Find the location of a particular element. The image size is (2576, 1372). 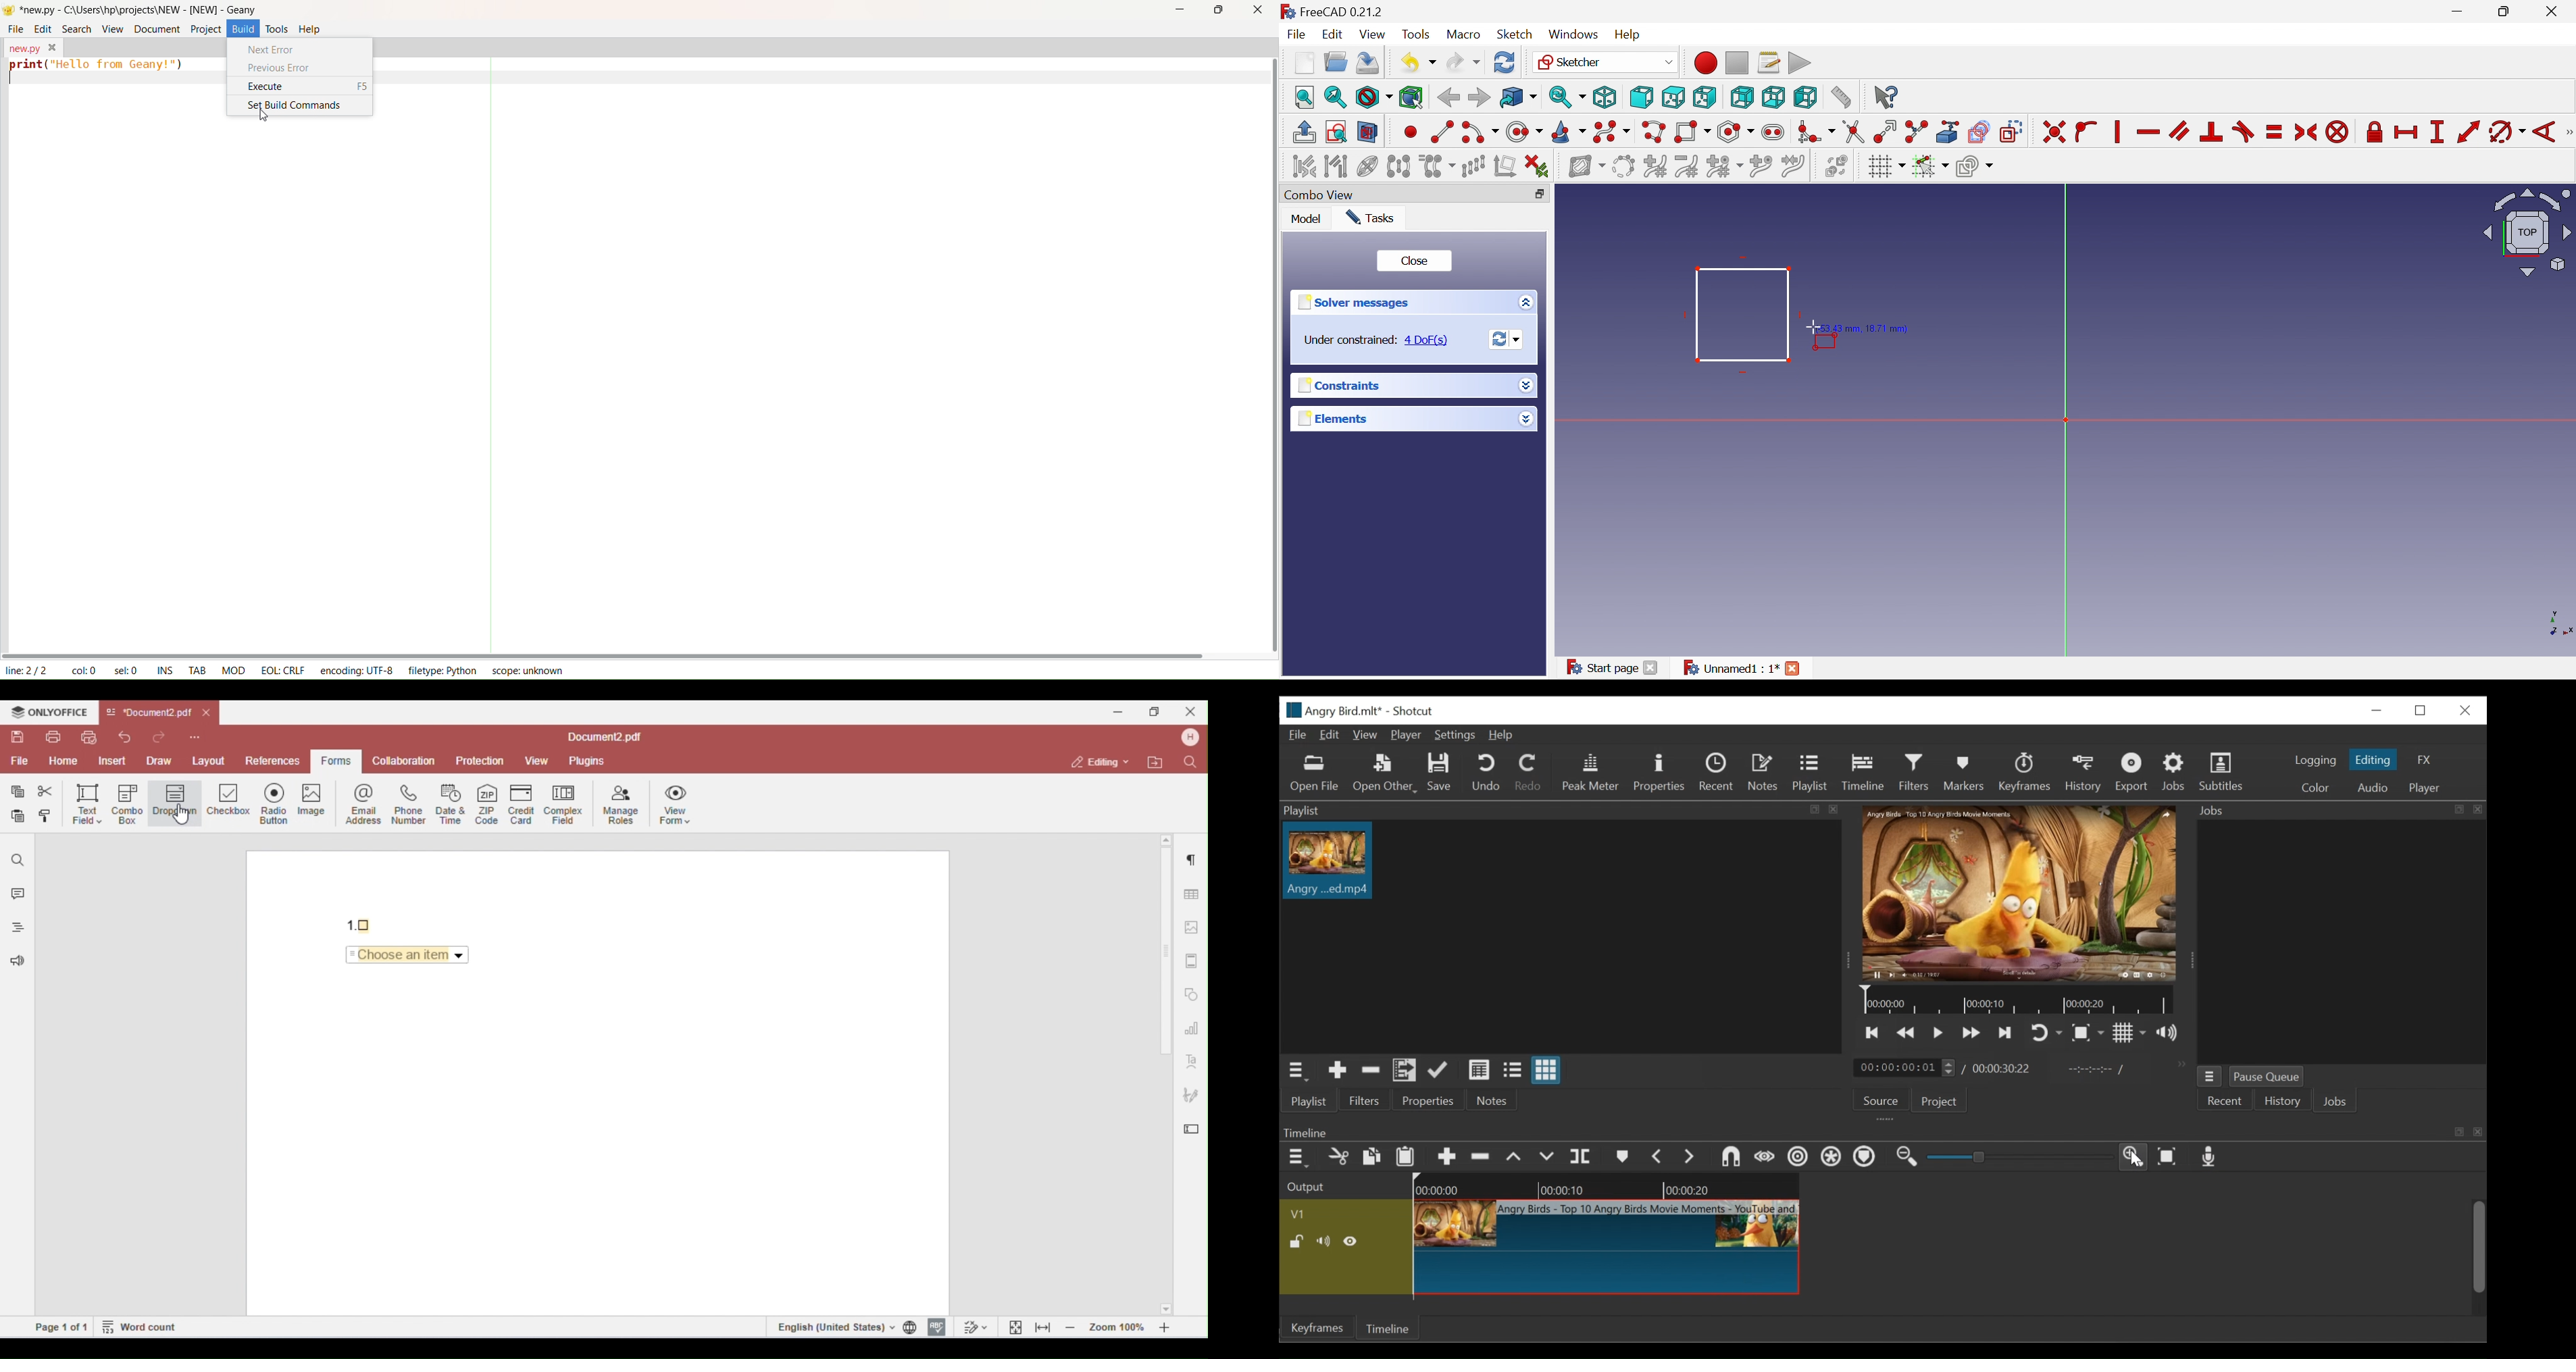

View section is located at coordinates (1367, 132).